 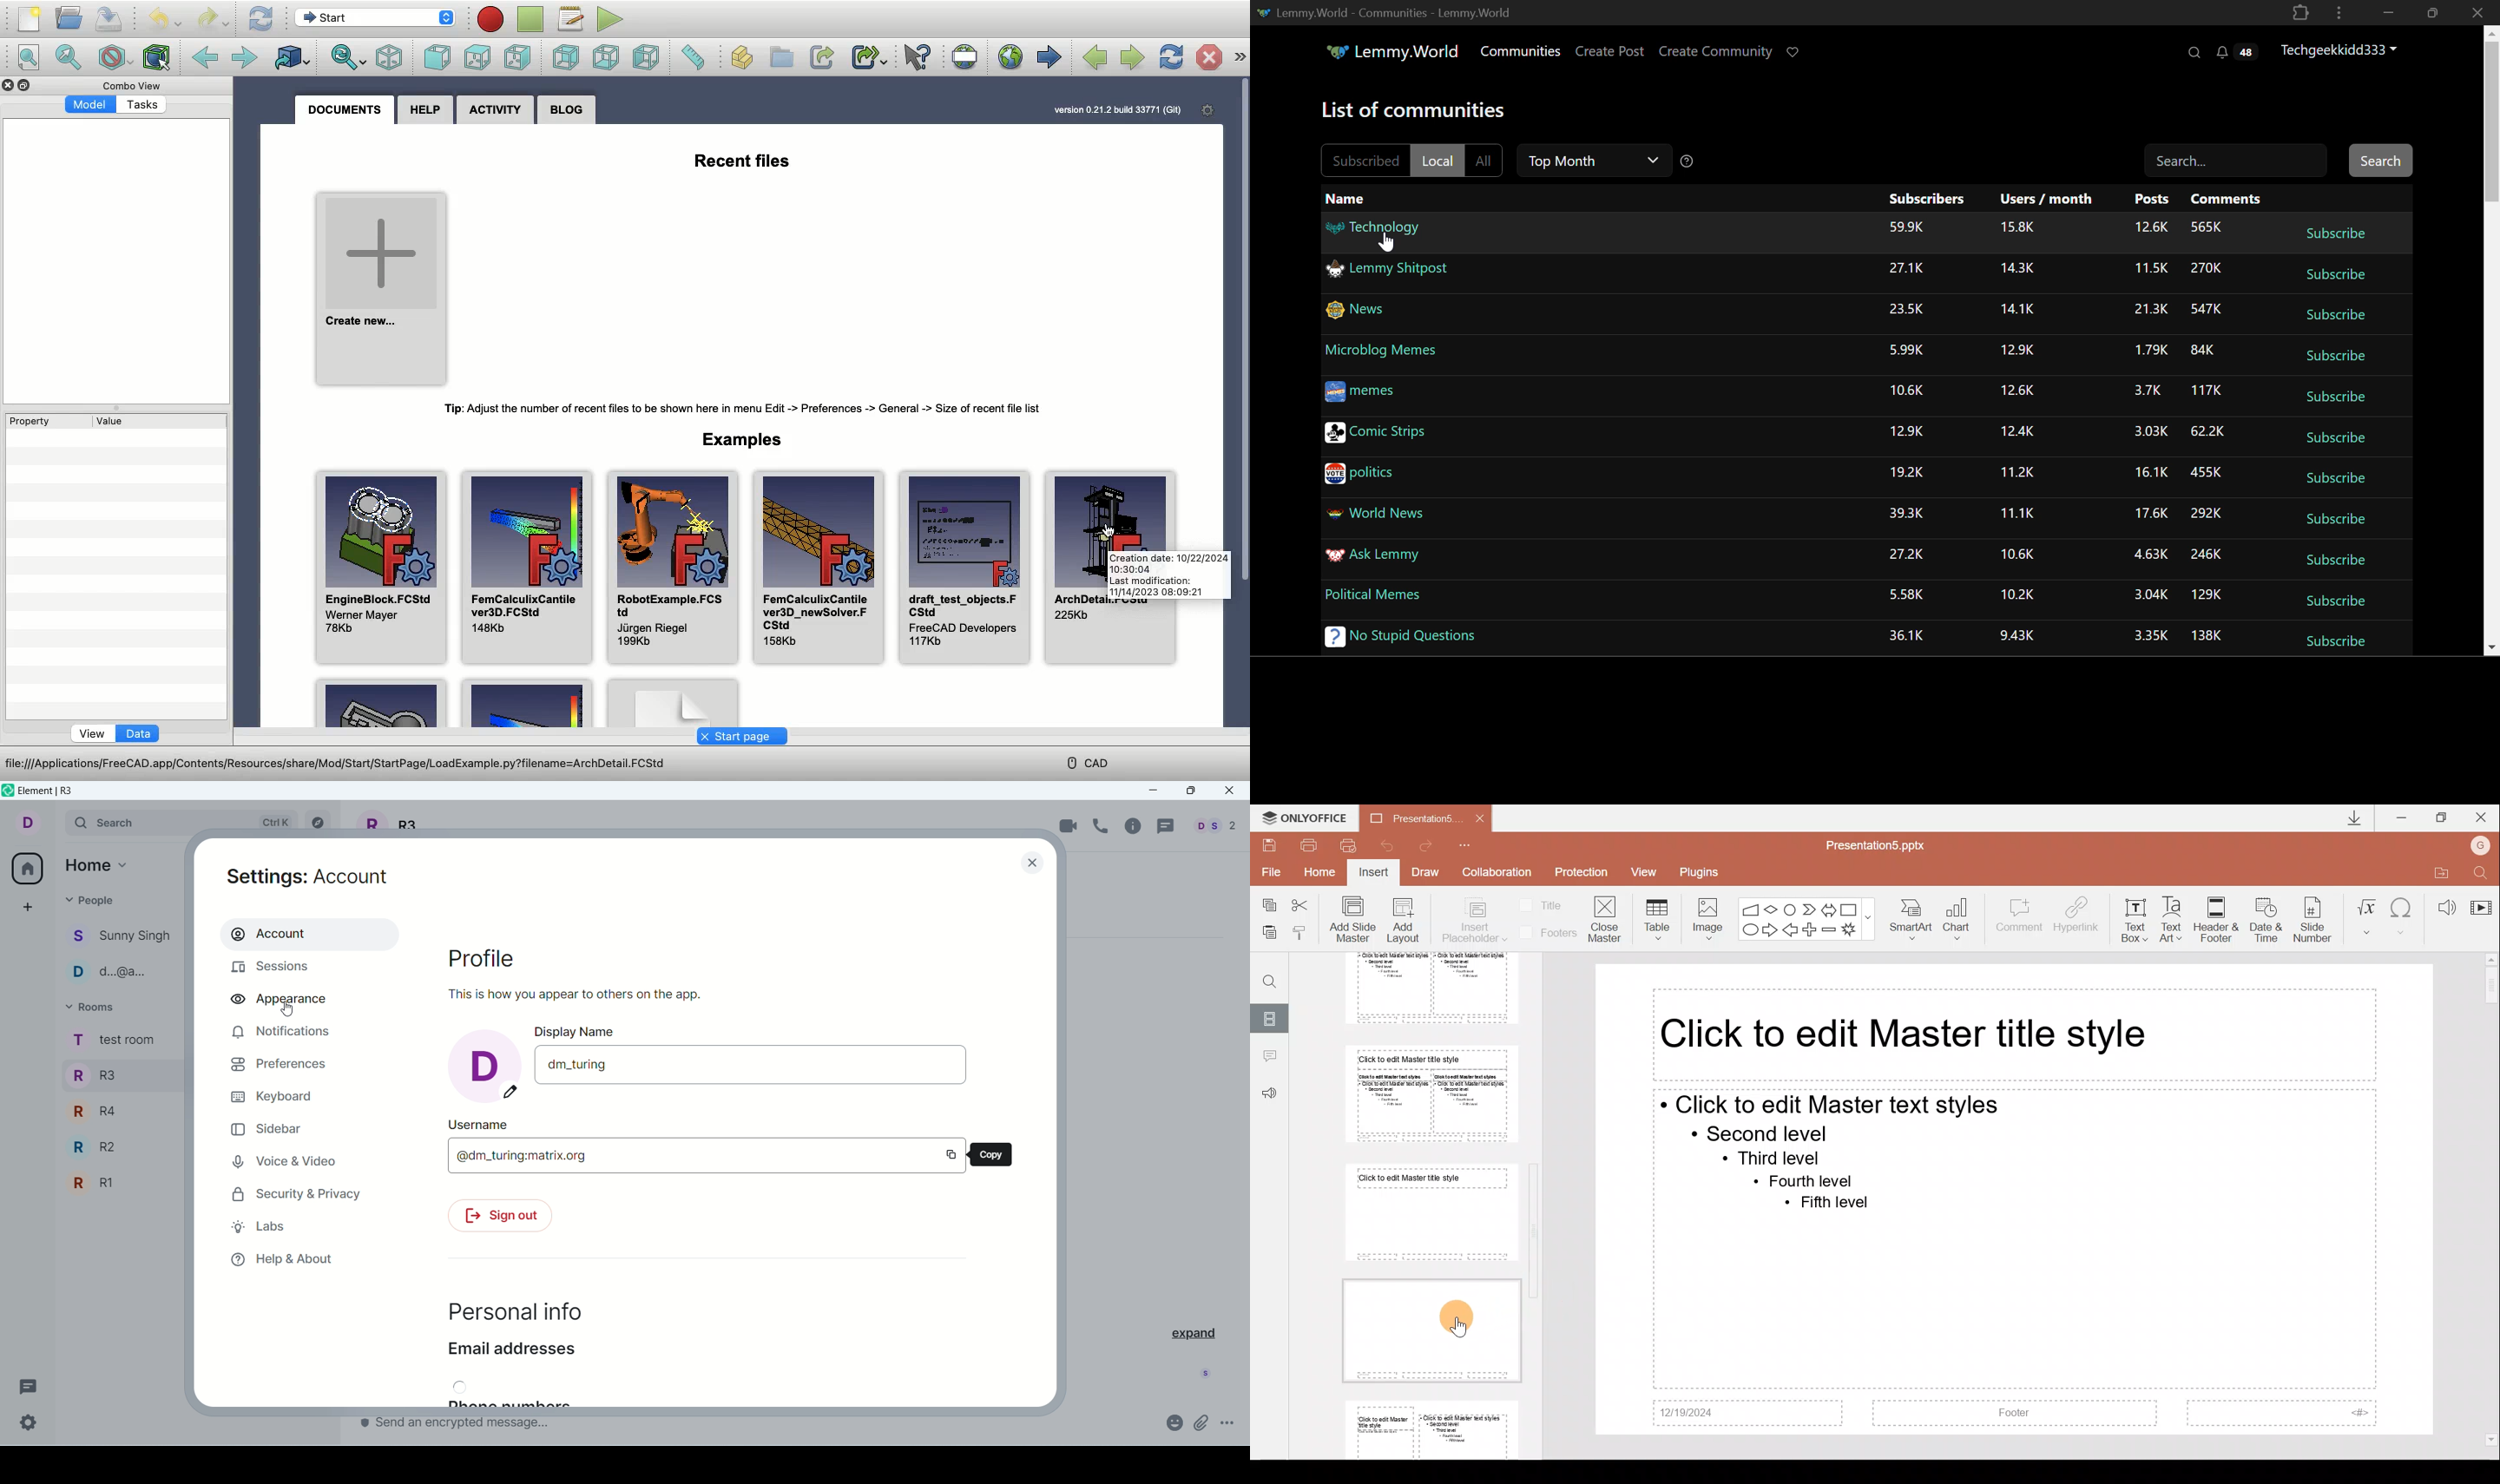 I want to click on Set URL, so click(x=963, y=56).